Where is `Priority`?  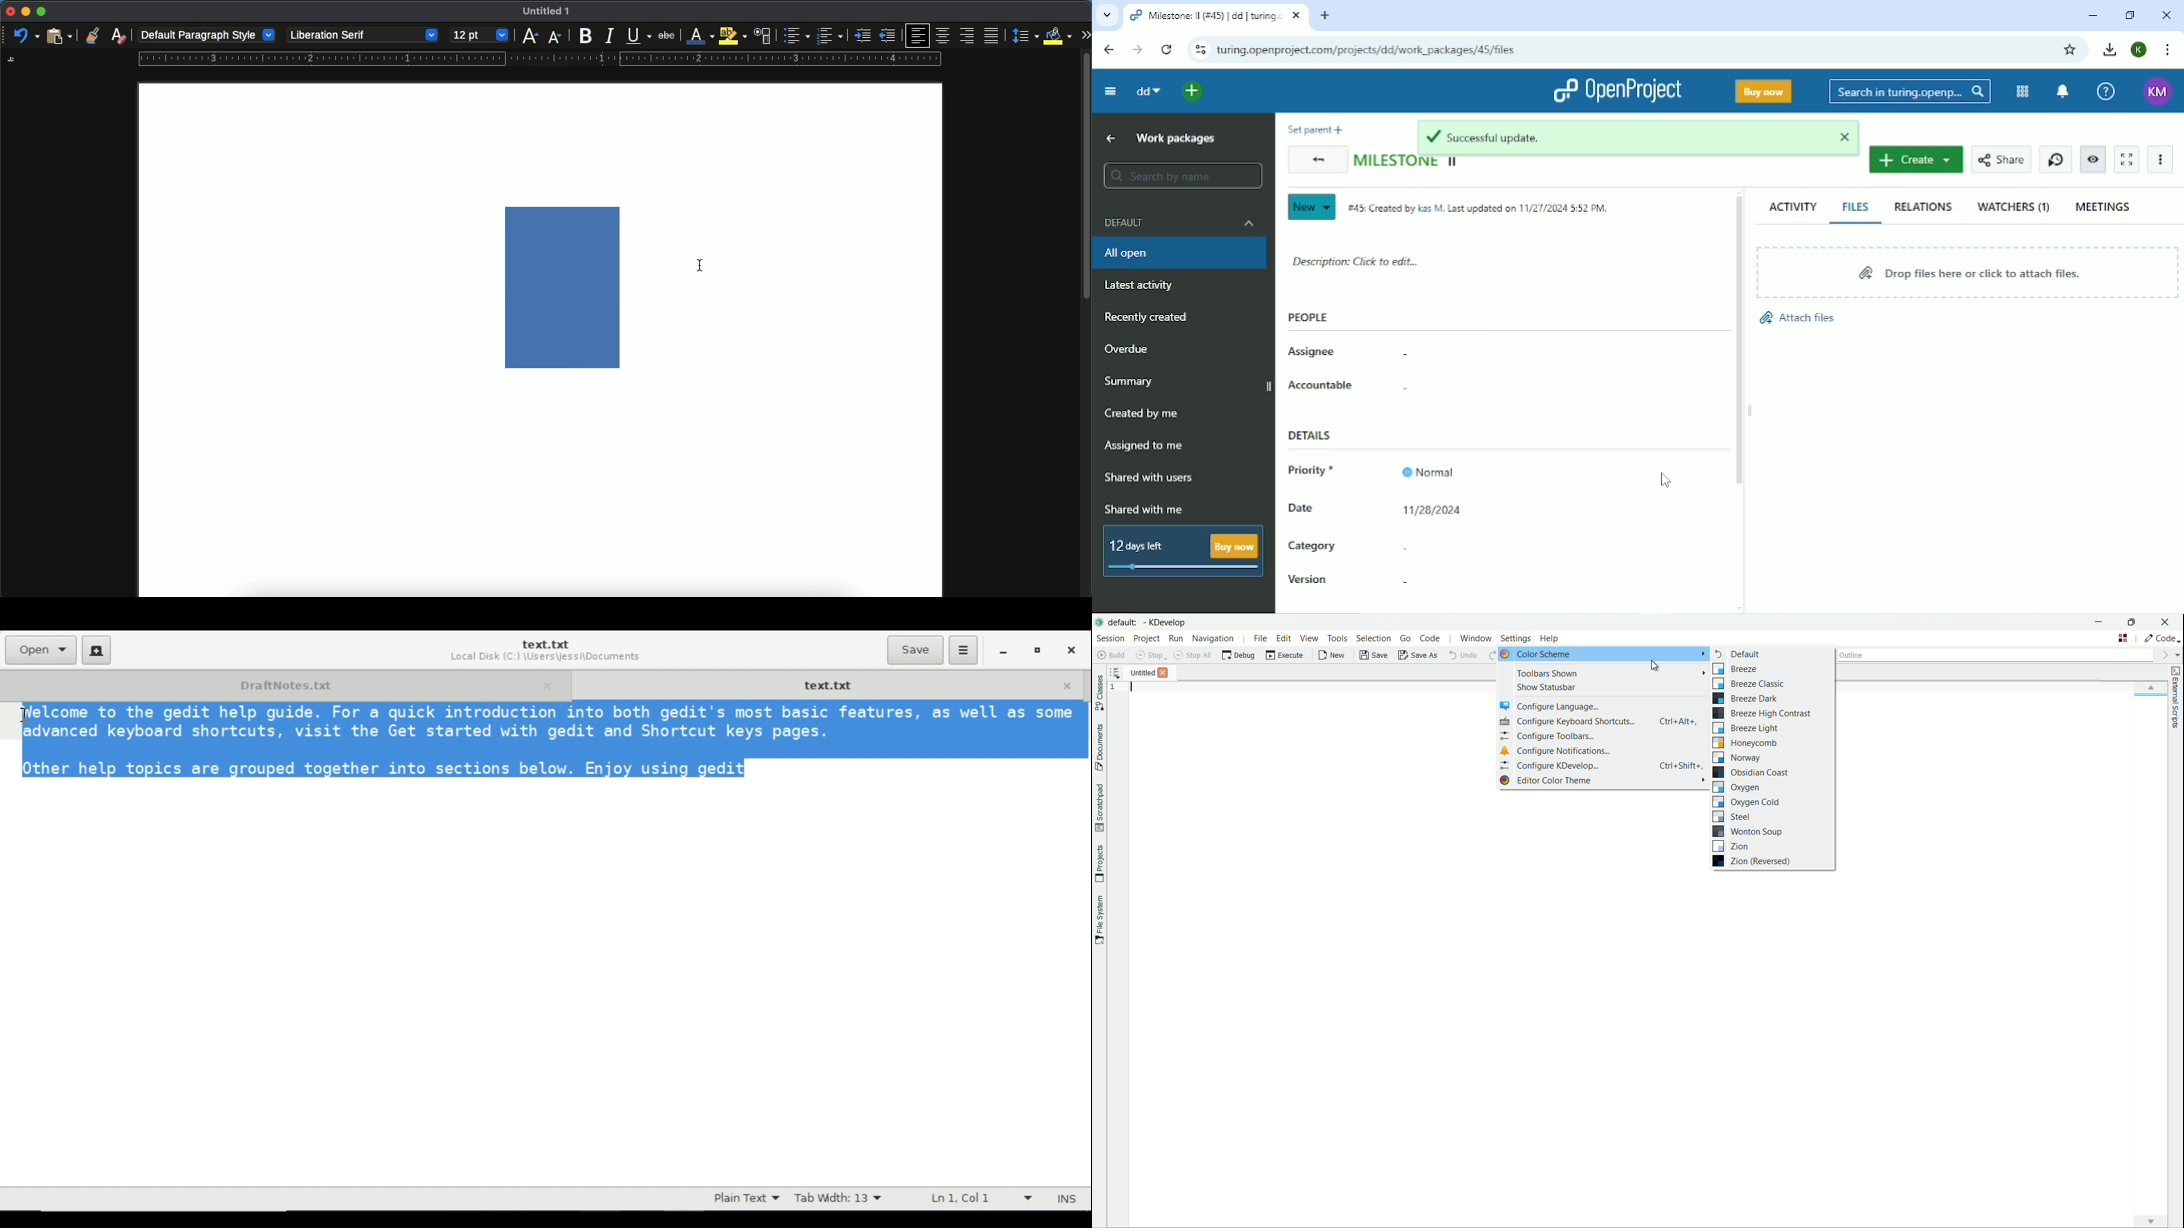
Priority is located at coordinates (1316, 472).